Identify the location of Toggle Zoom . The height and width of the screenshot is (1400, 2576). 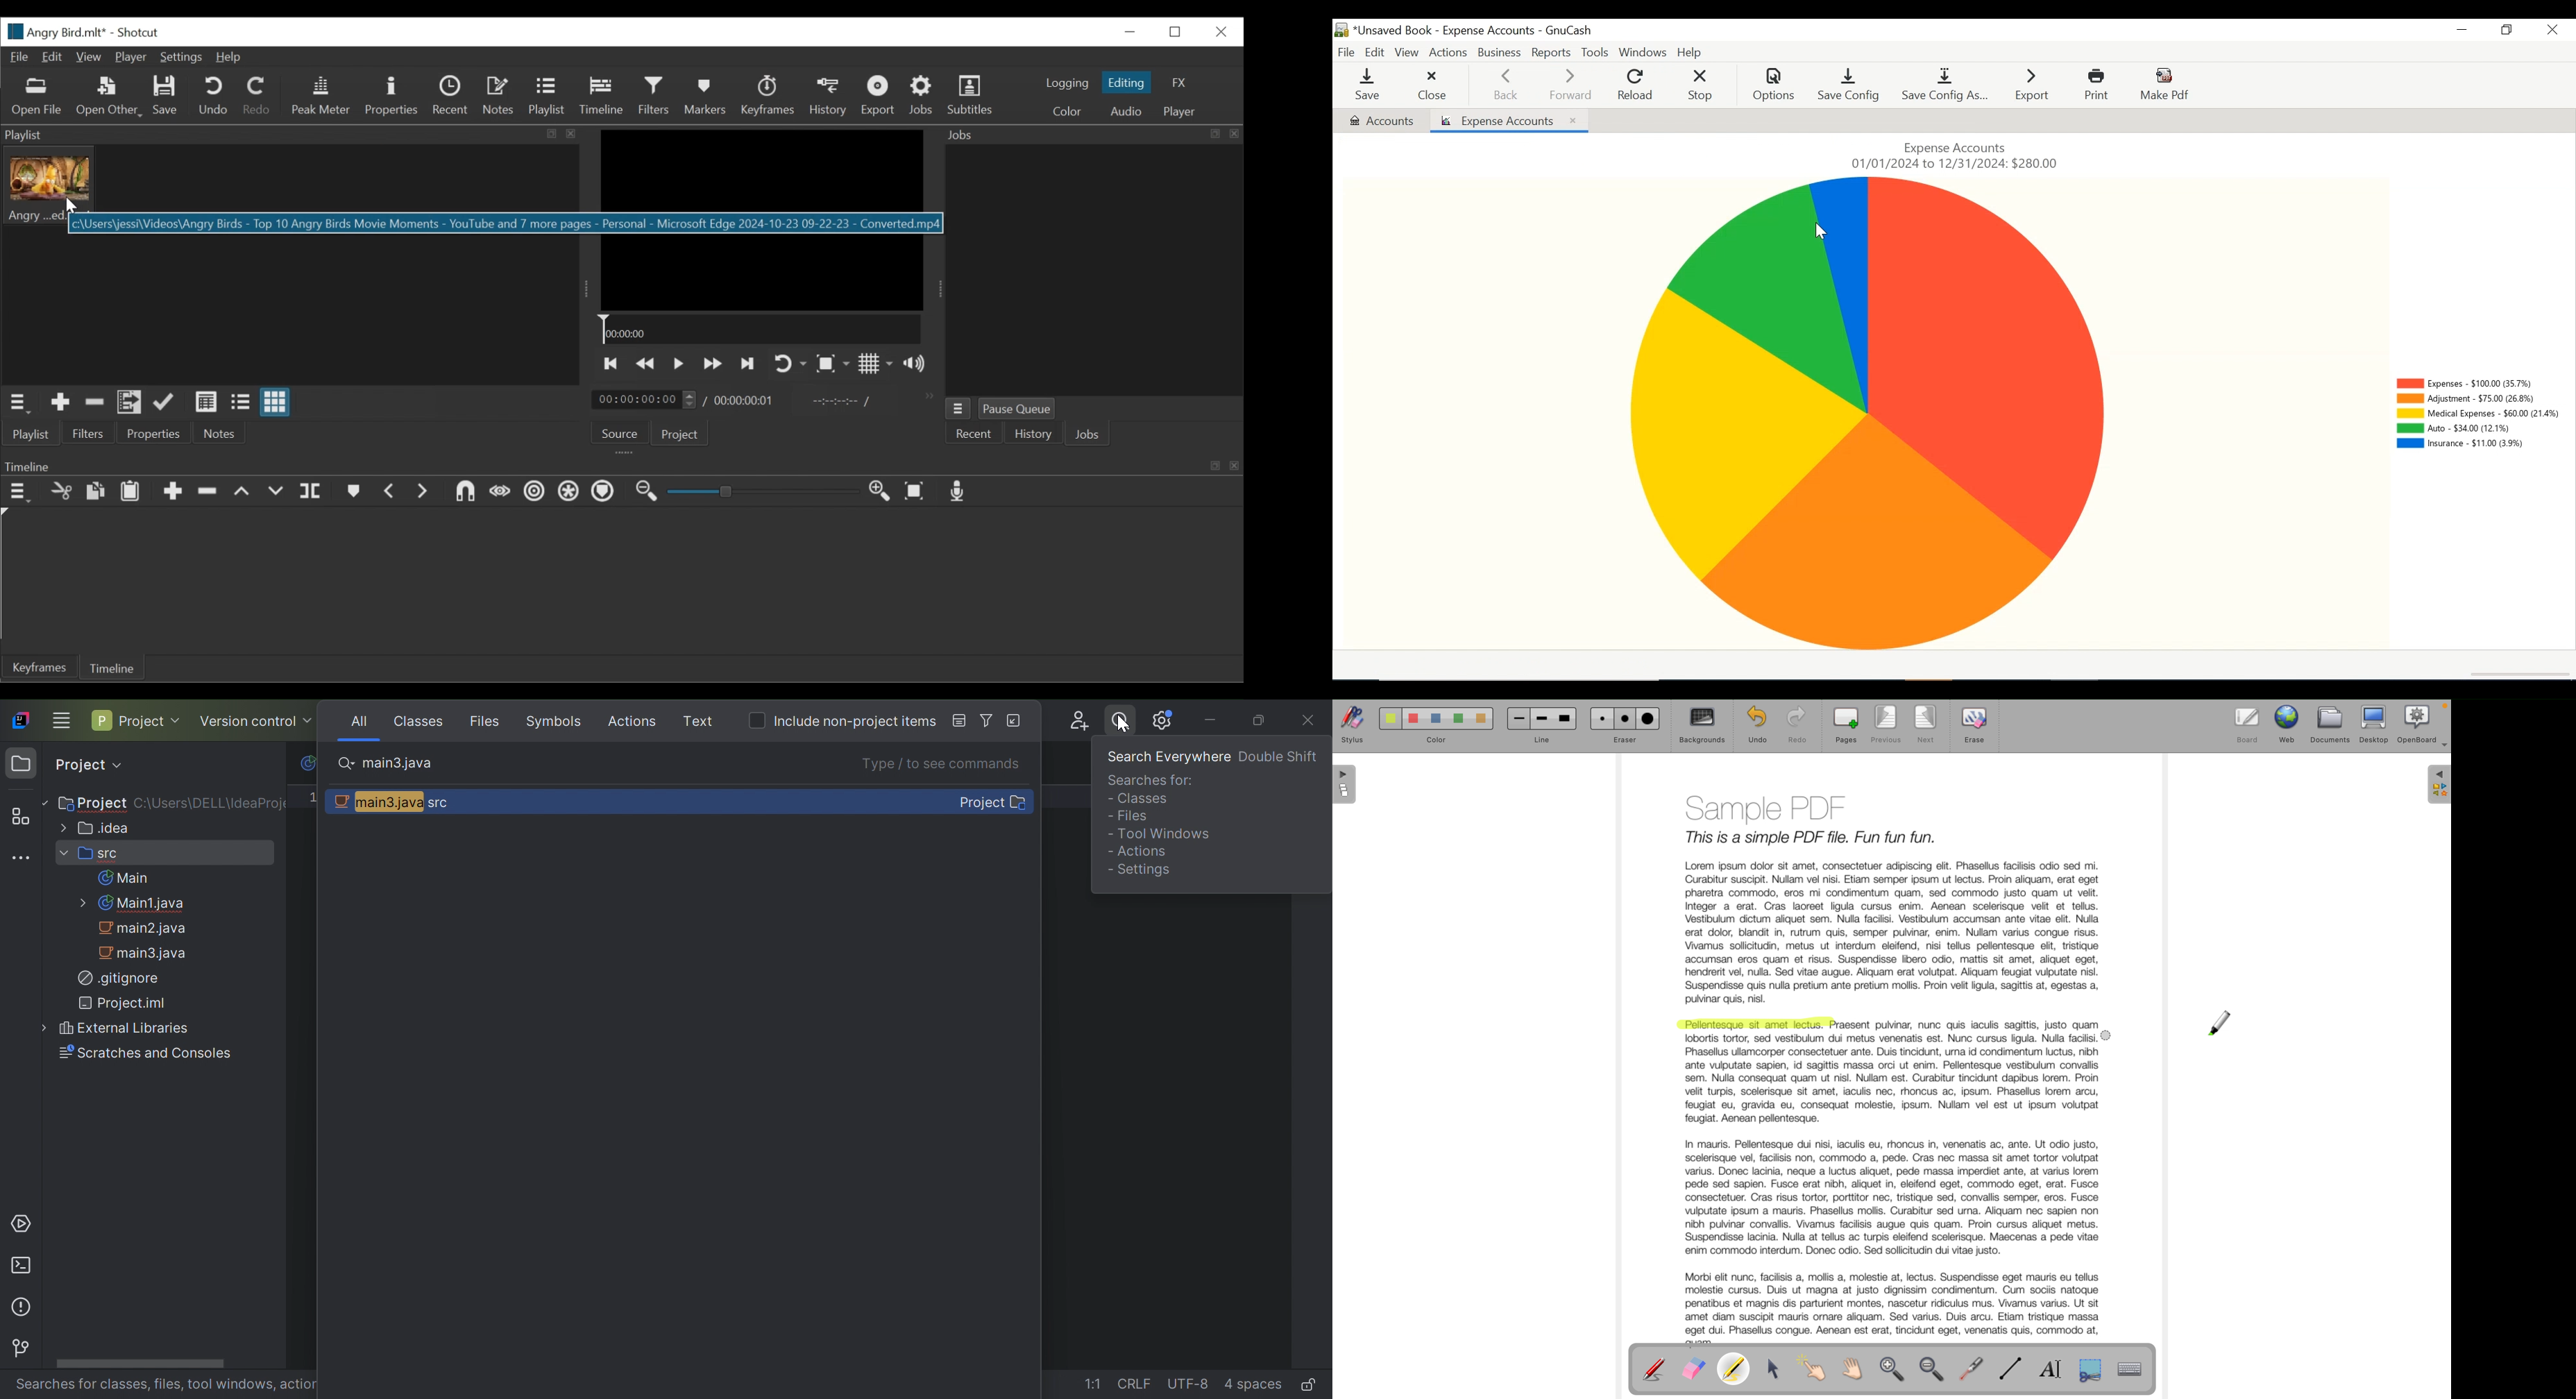
(833, 363).